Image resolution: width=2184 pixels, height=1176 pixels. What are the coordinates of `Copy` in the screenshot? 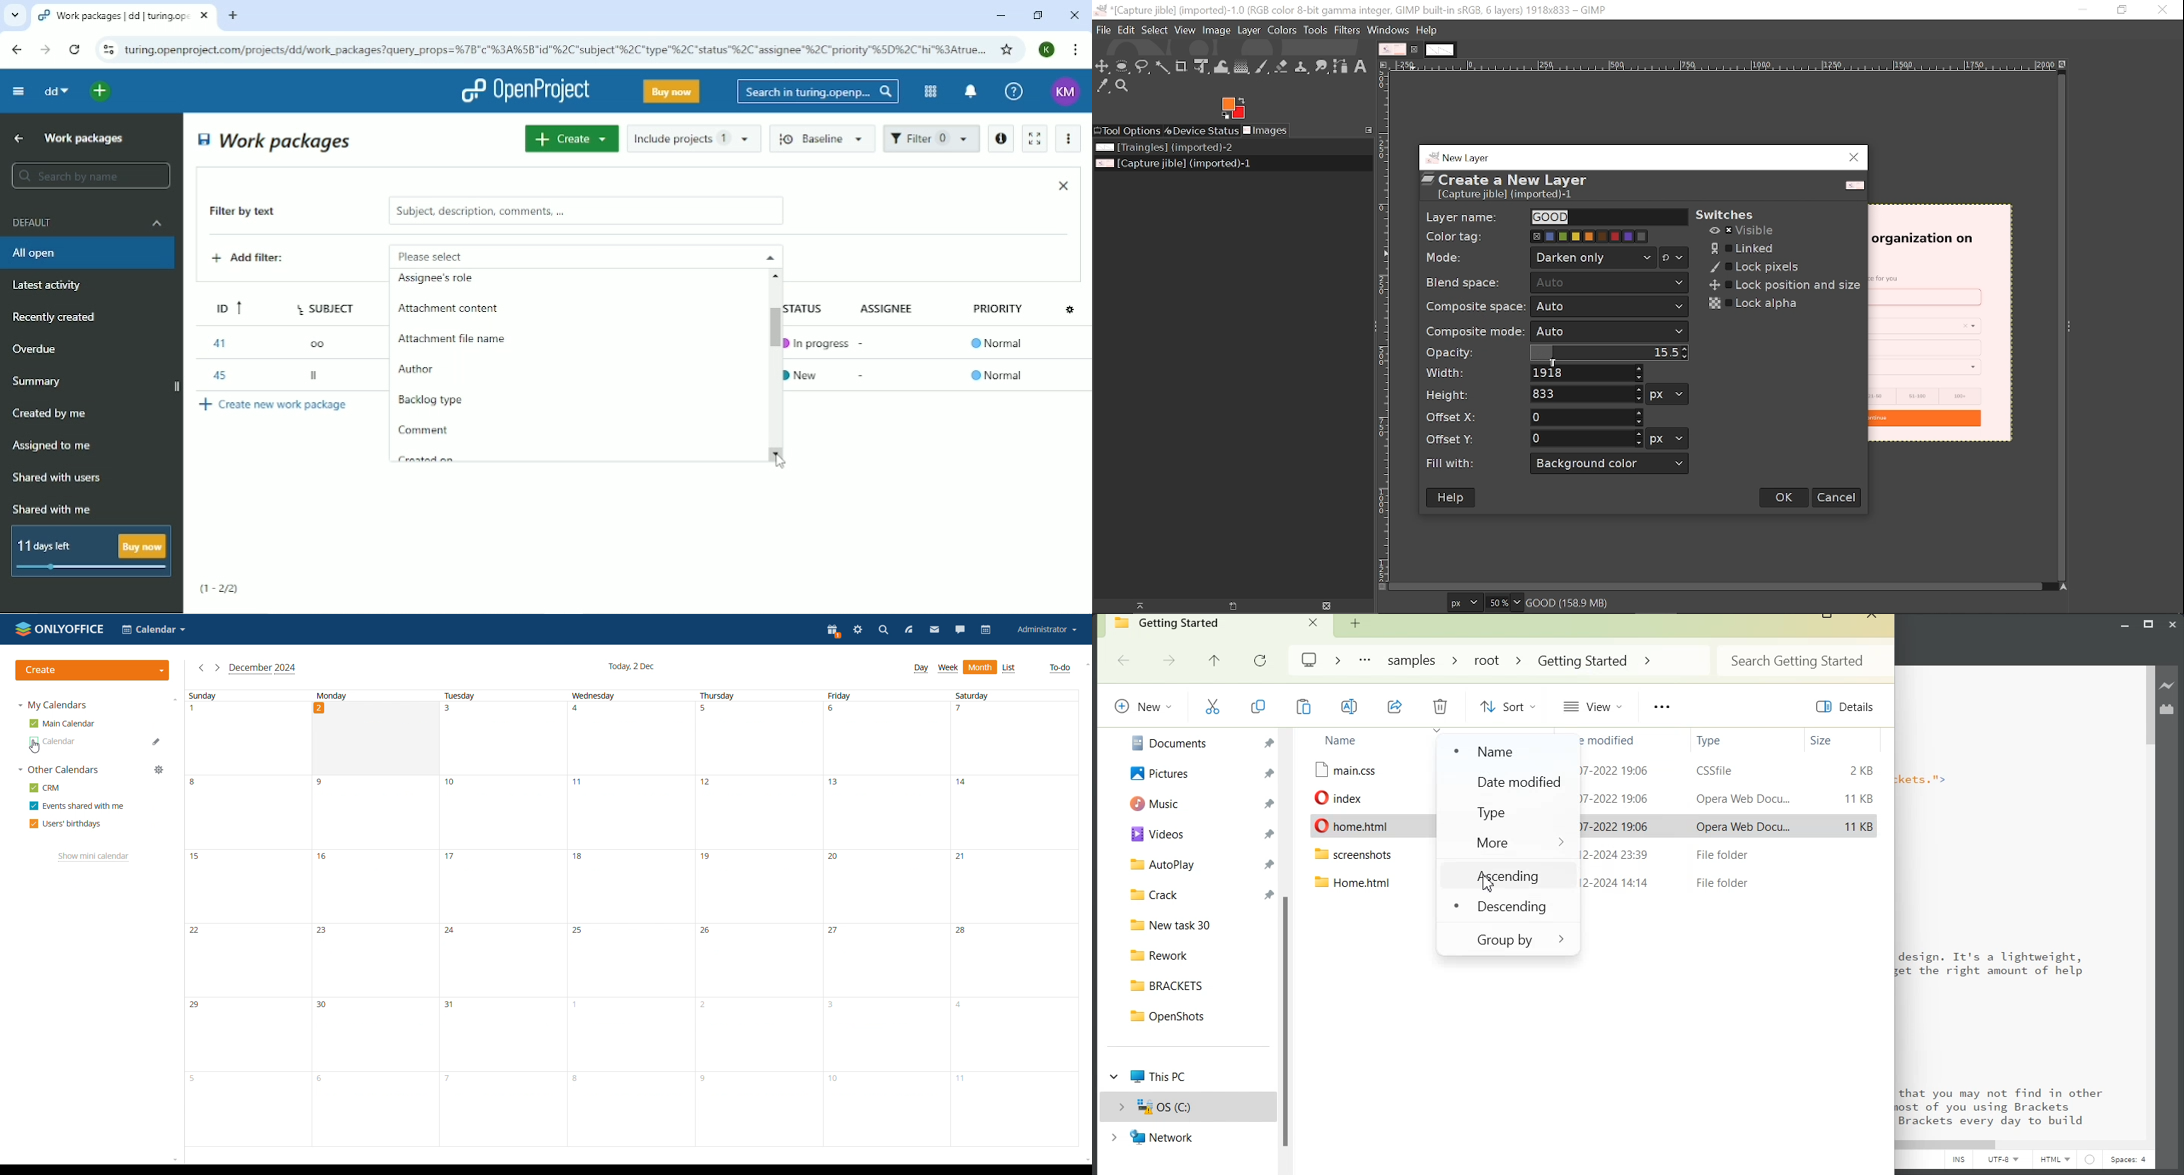 It's located at (1257, 707).